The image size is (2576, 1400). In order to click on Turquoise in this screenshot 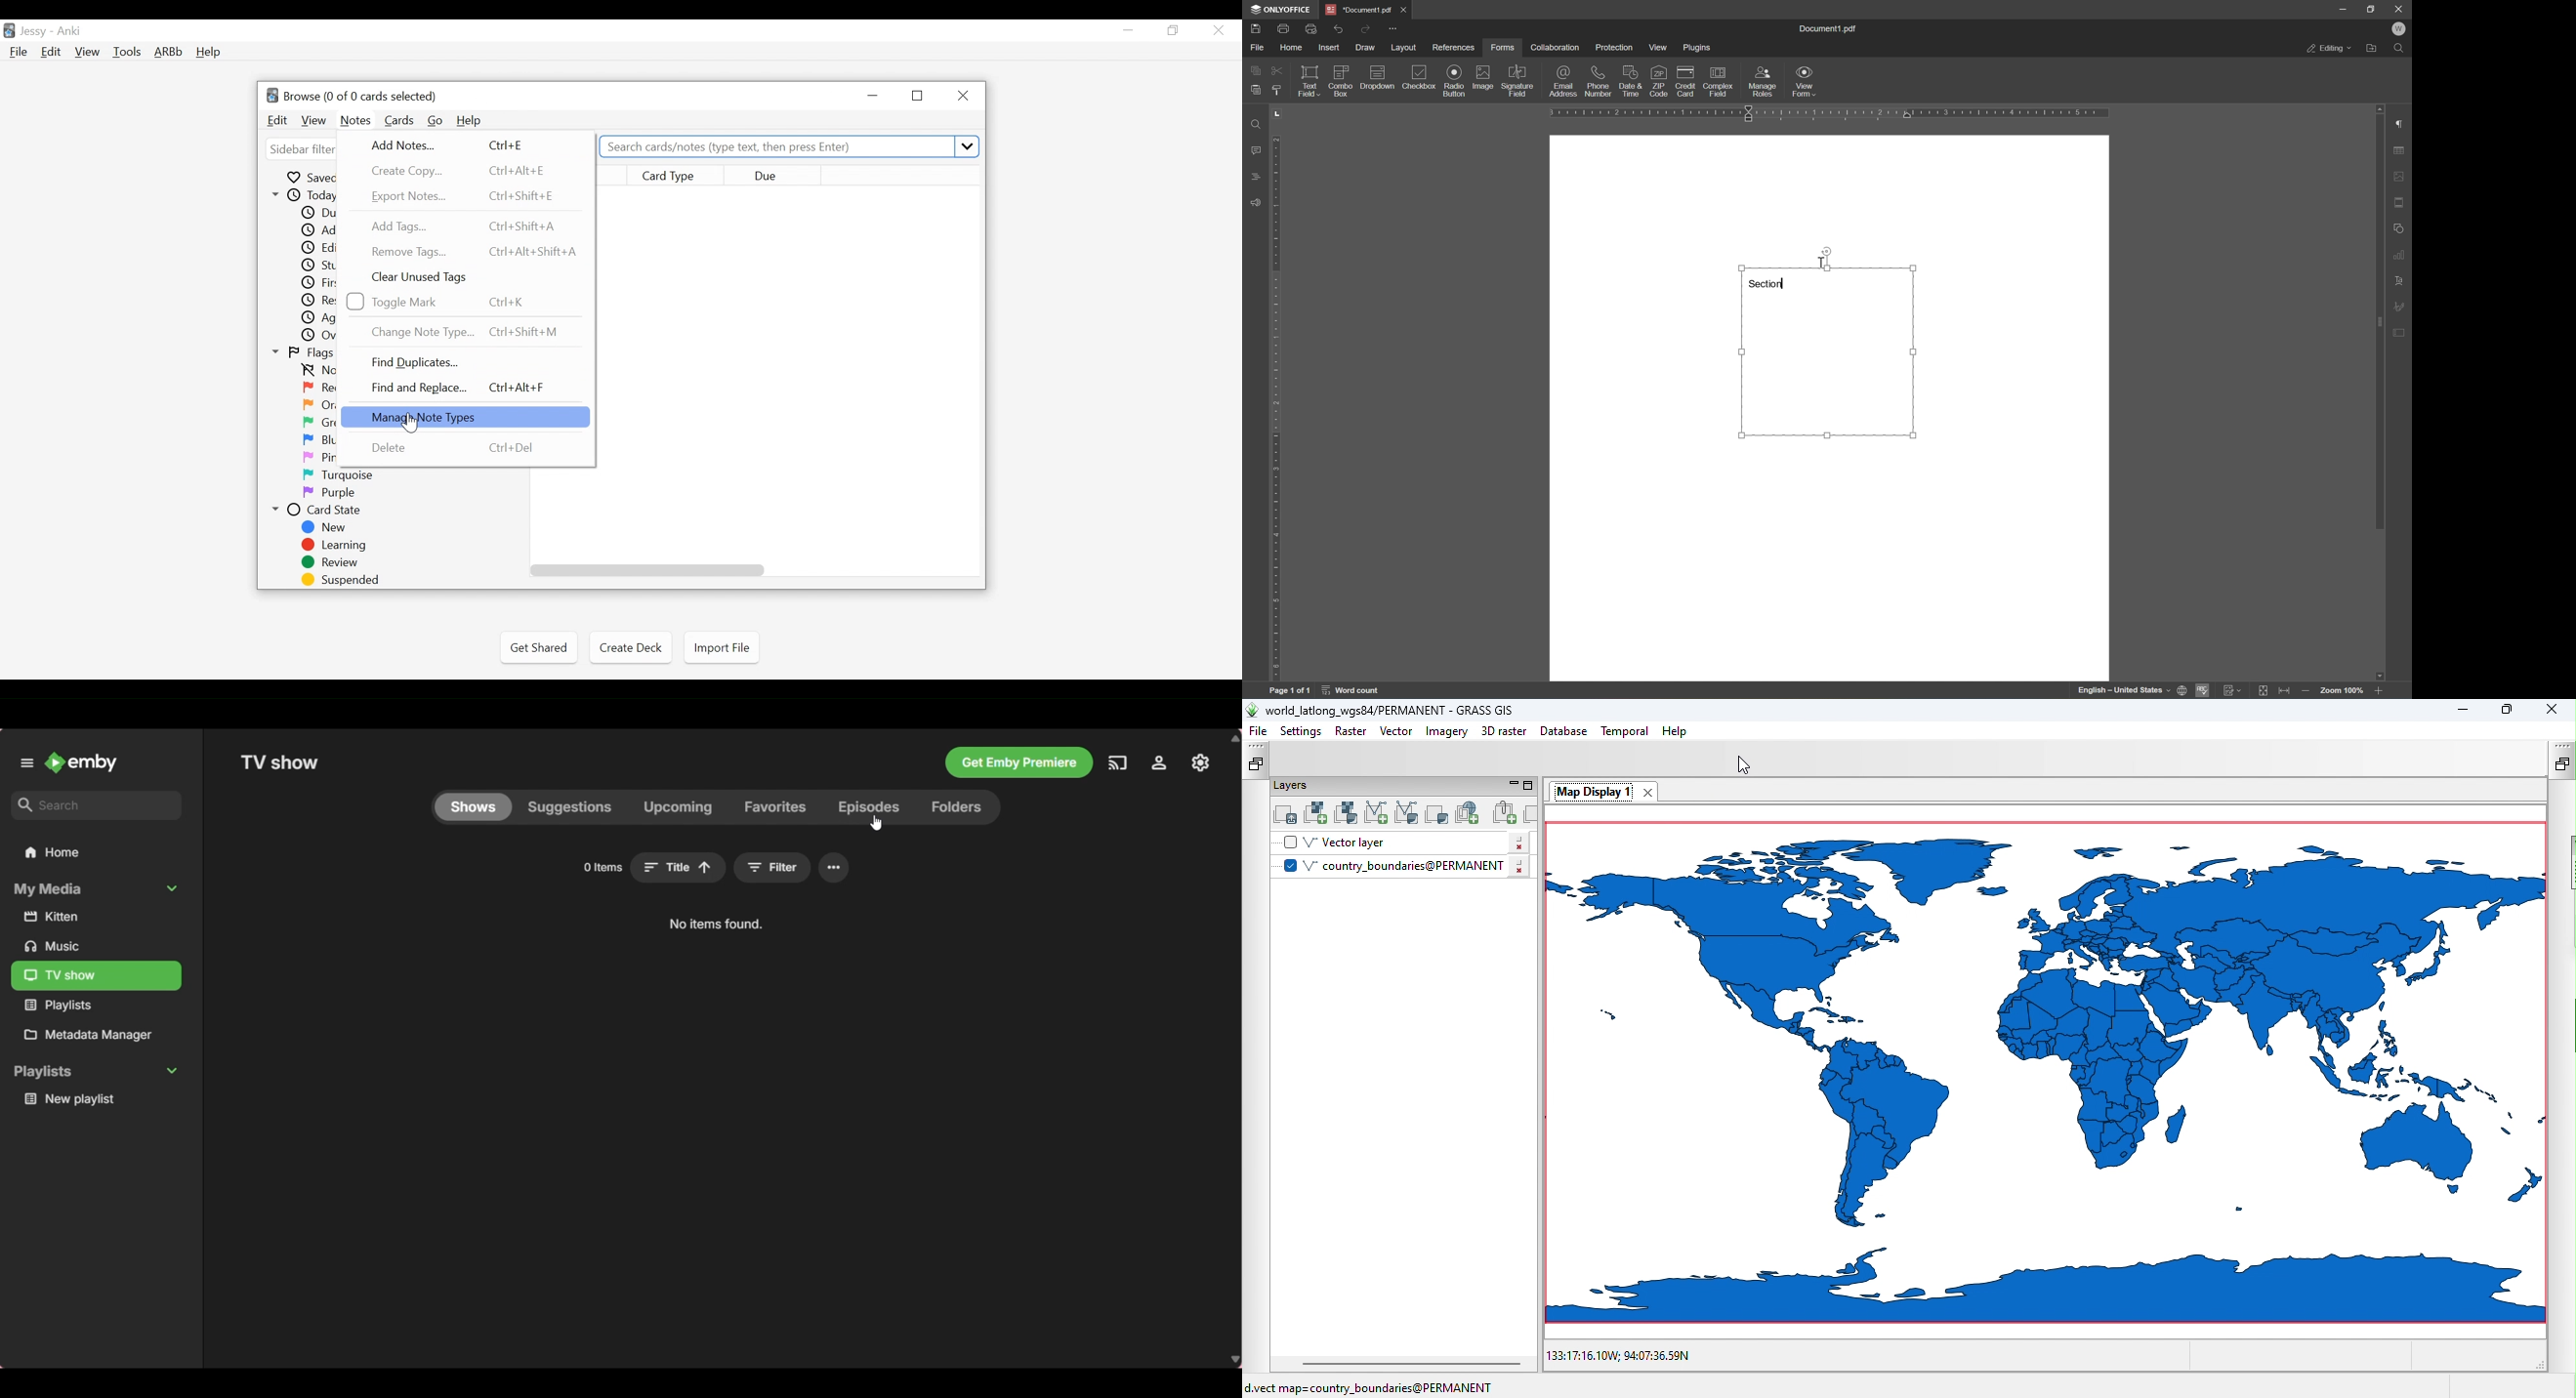, I will do `click(341, 475)`.